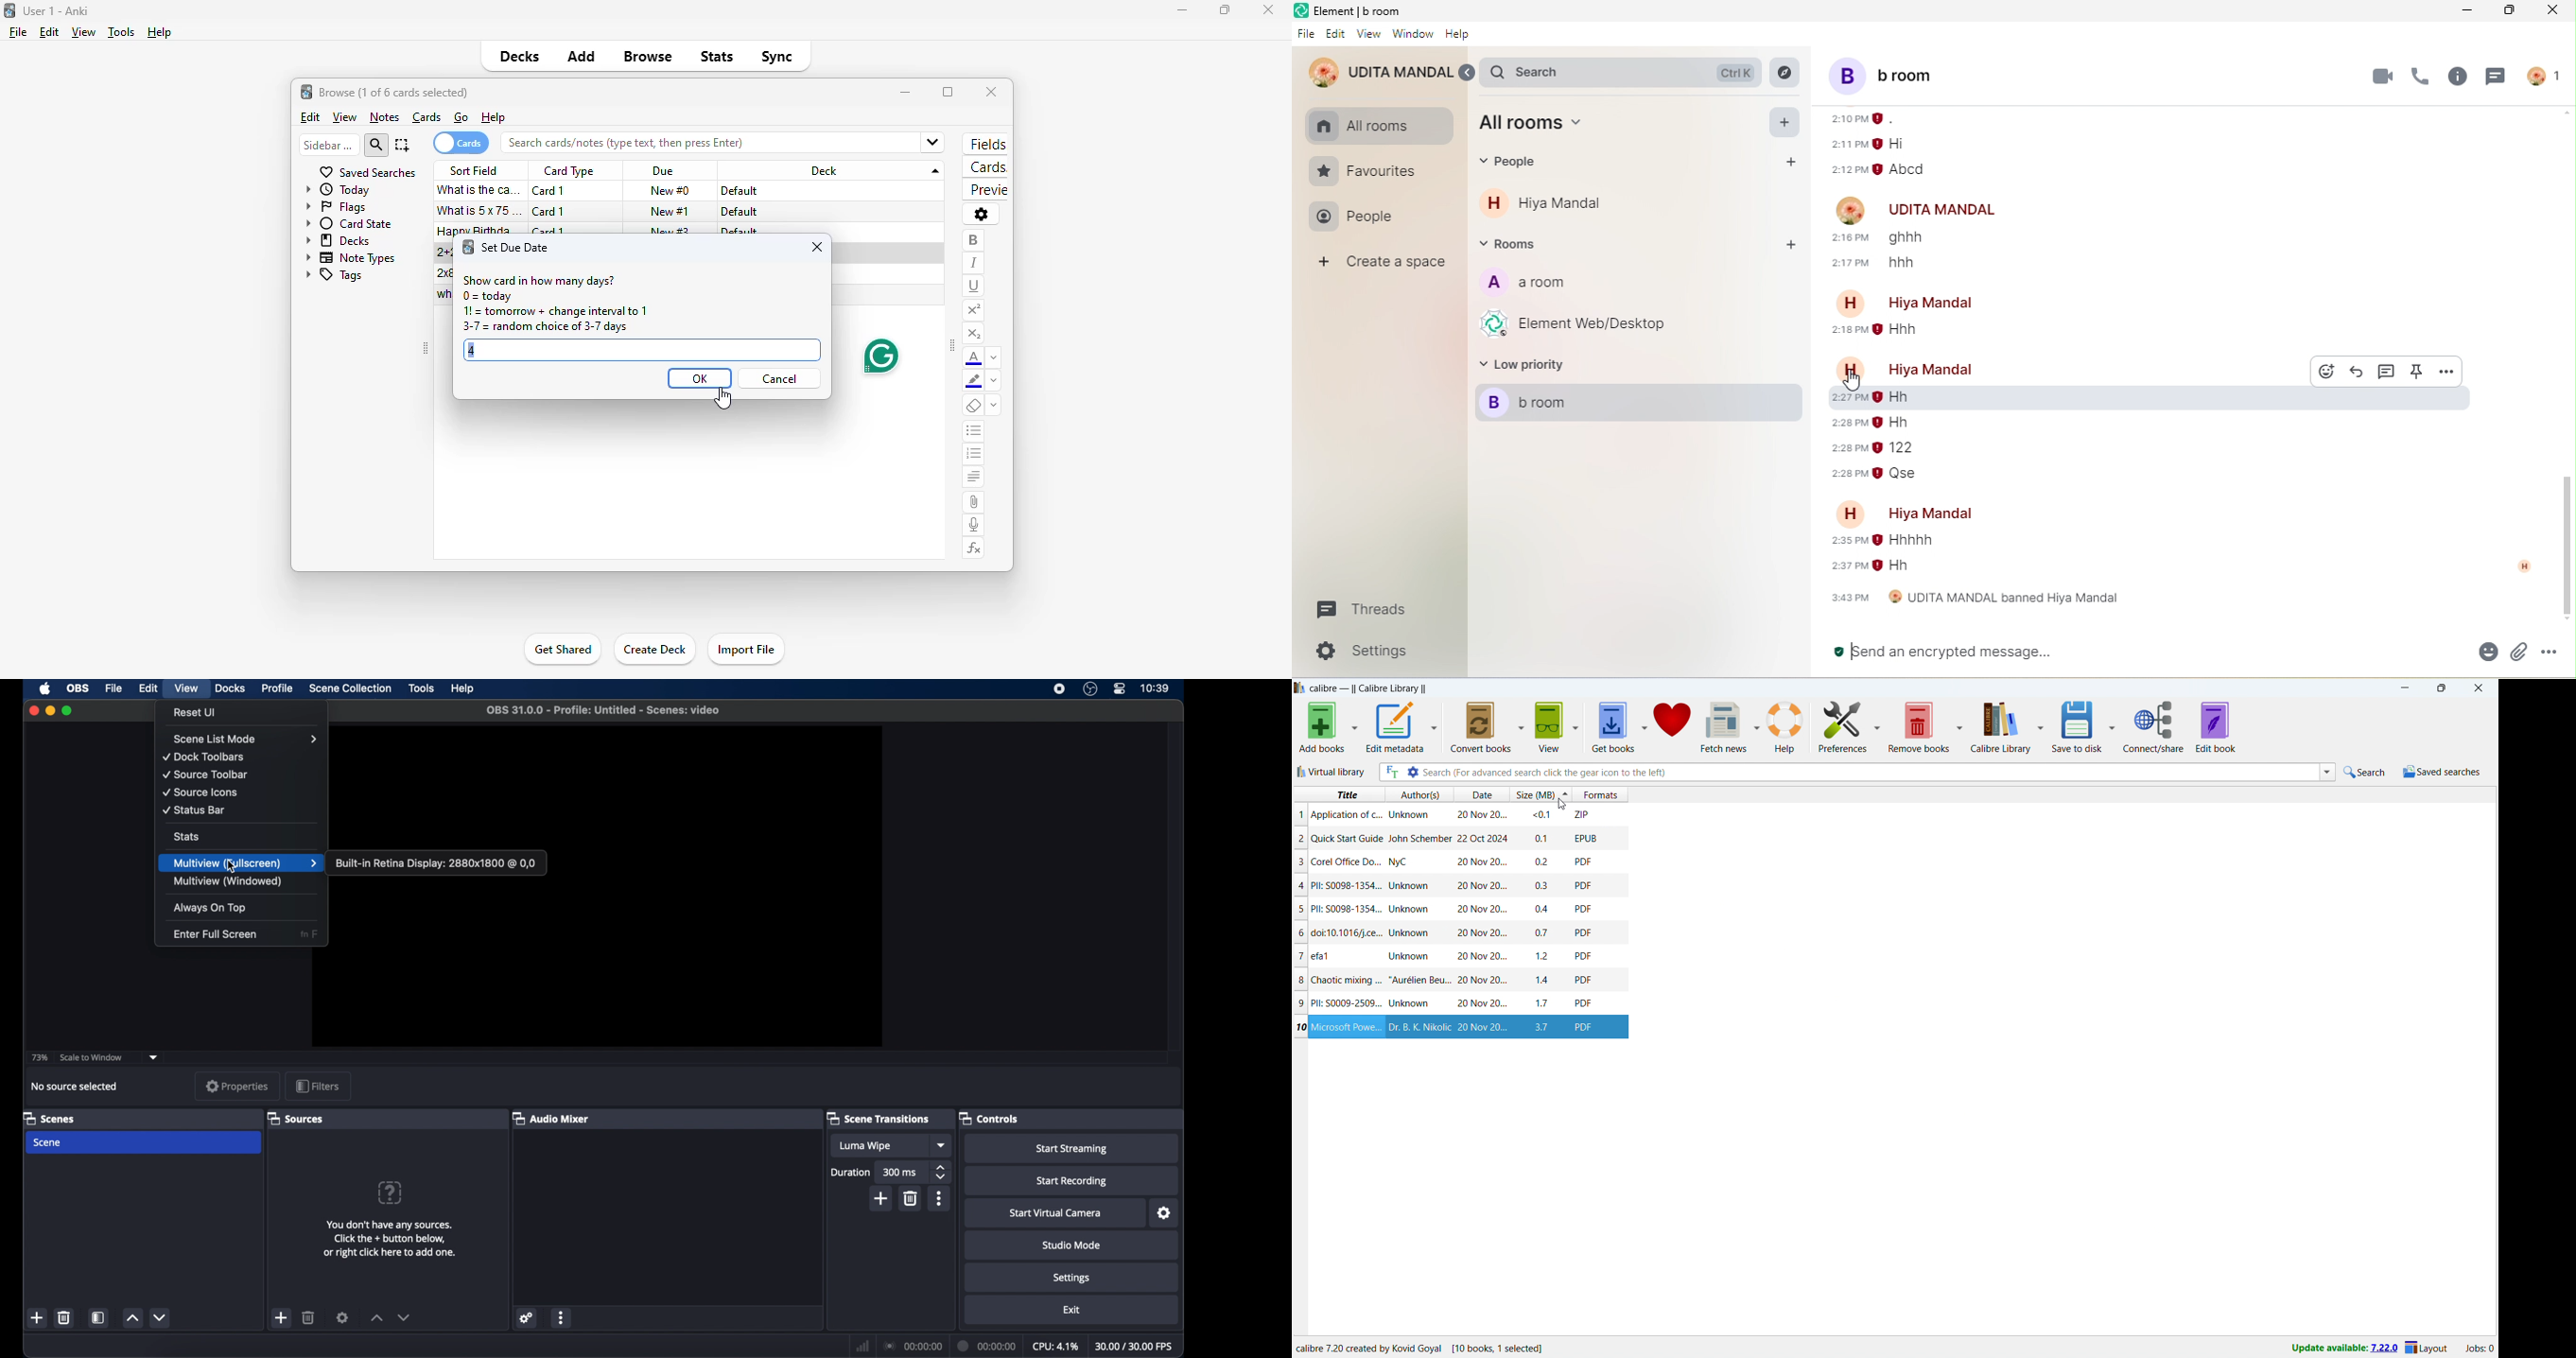  Describe the element at coordinates (1390, 772) in the screenshot. I see `full text search` at that location.